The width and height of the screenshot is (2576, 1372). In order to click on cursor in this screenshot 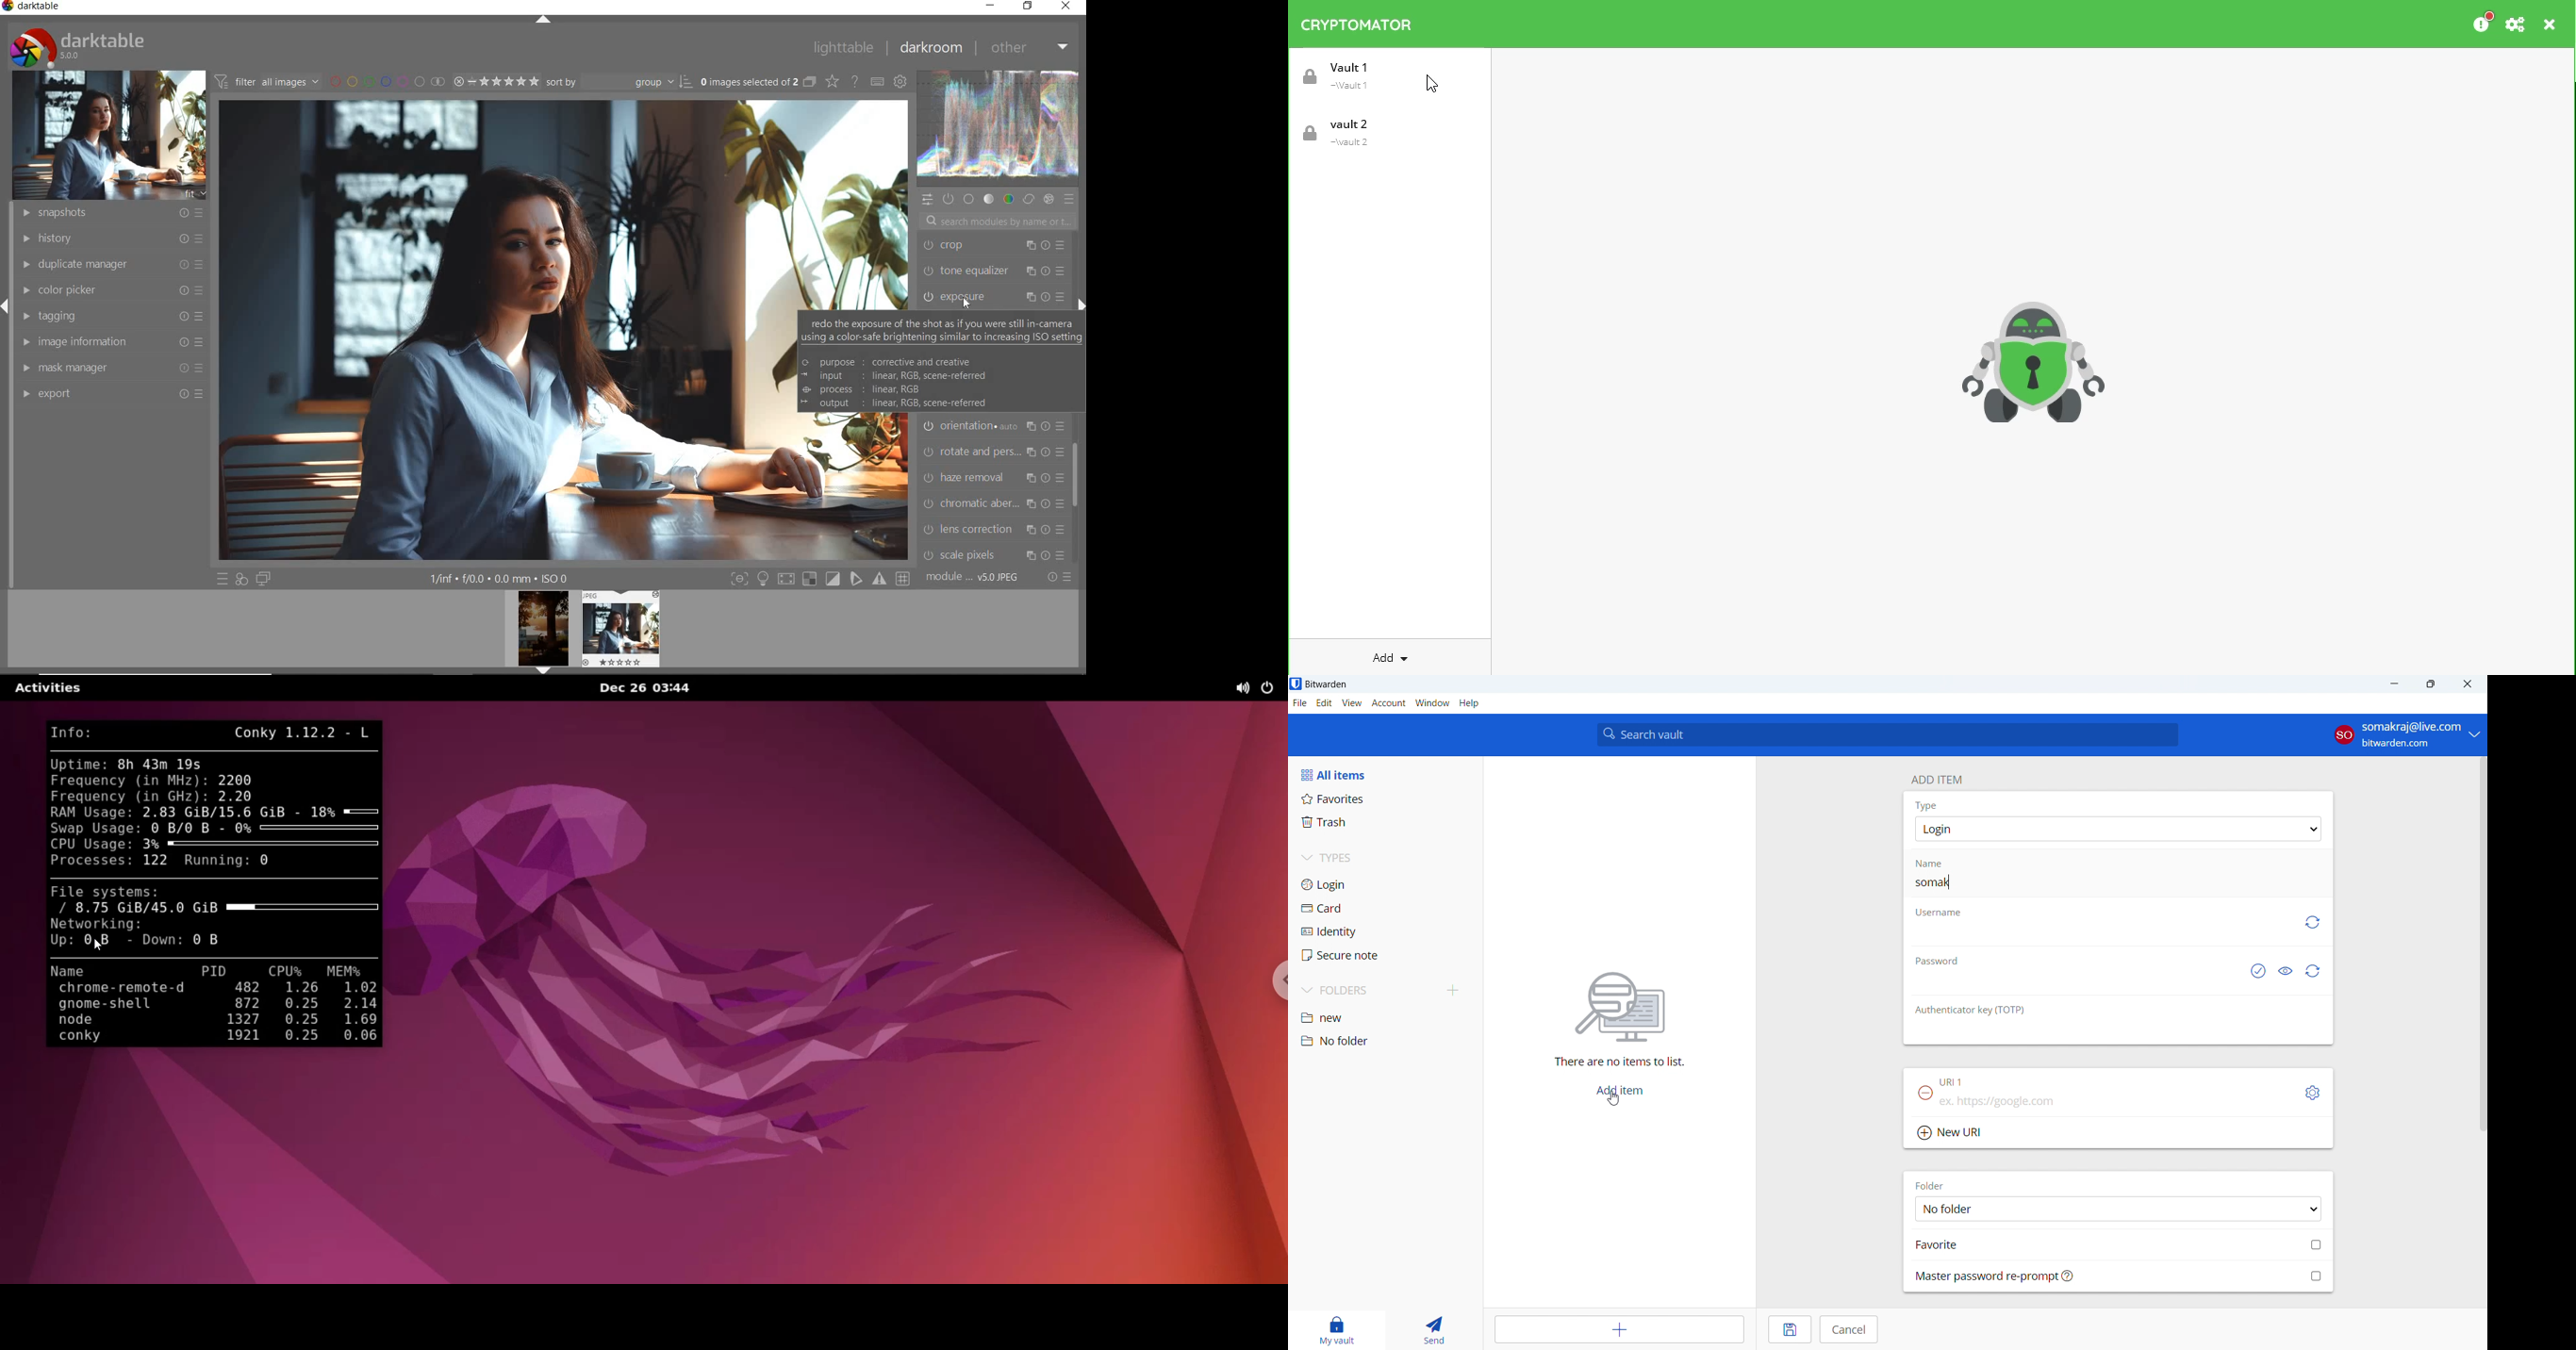, I will do `click(1616, 1099)`.